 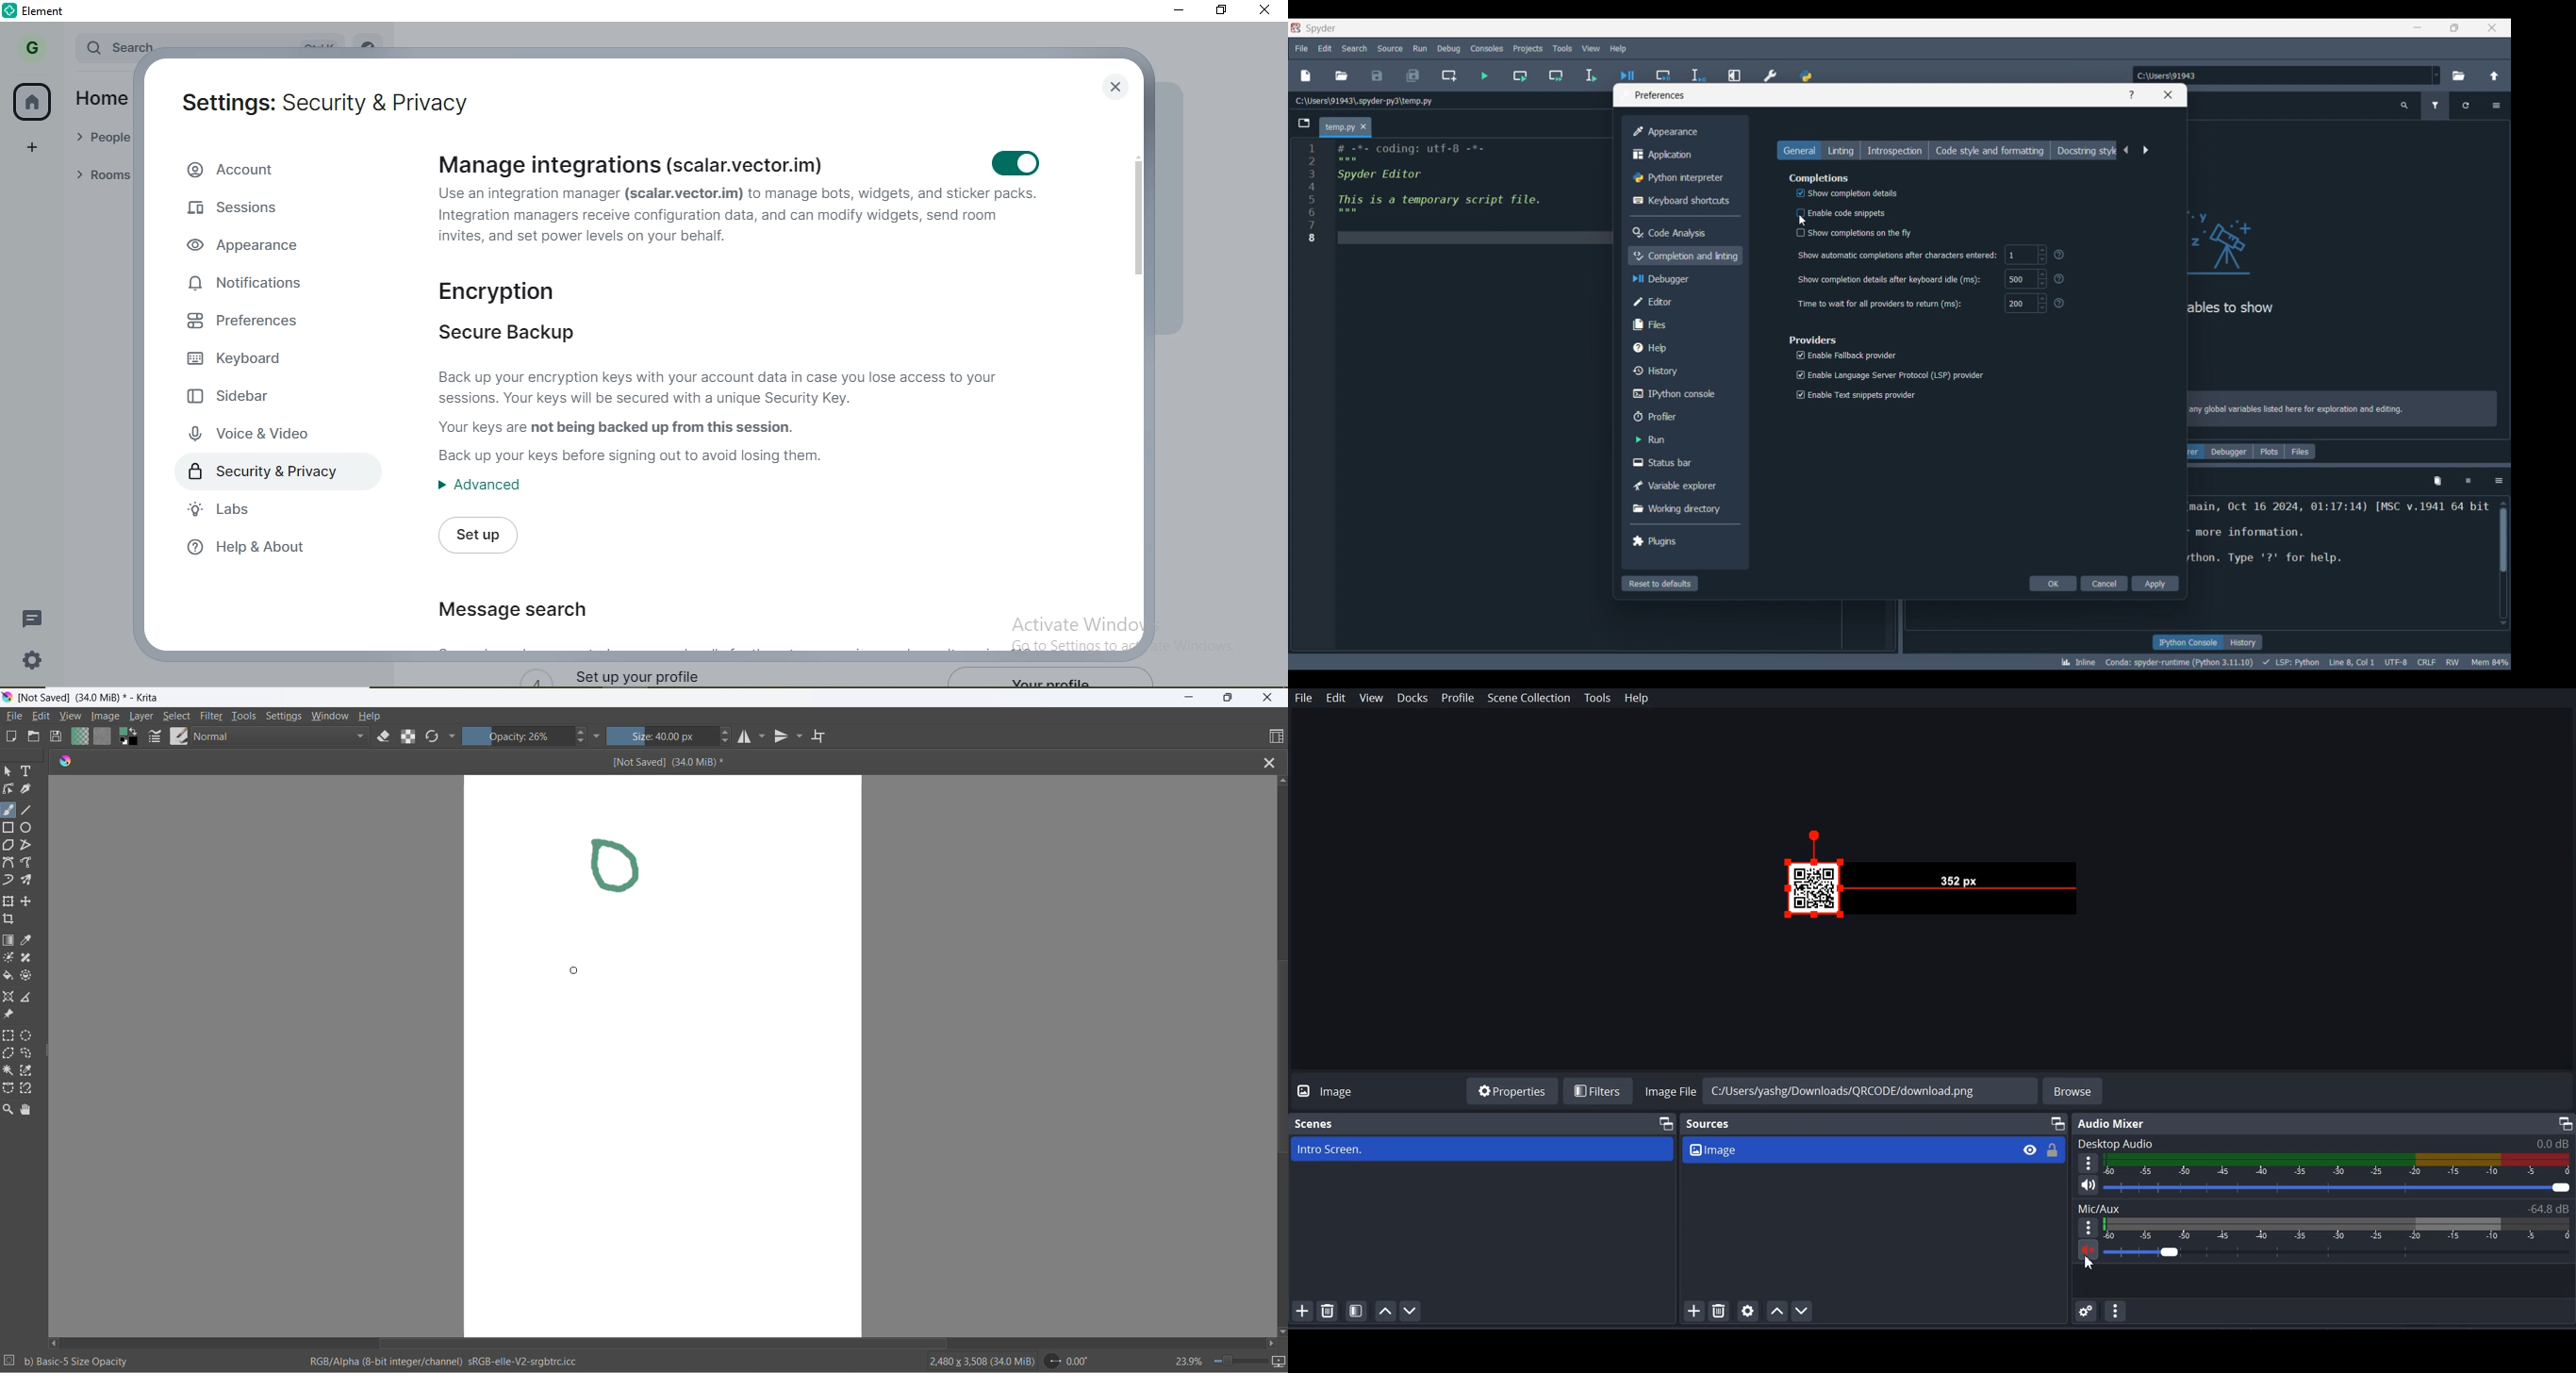 I want to click on Add Source, so click(x=1694, y=1311).